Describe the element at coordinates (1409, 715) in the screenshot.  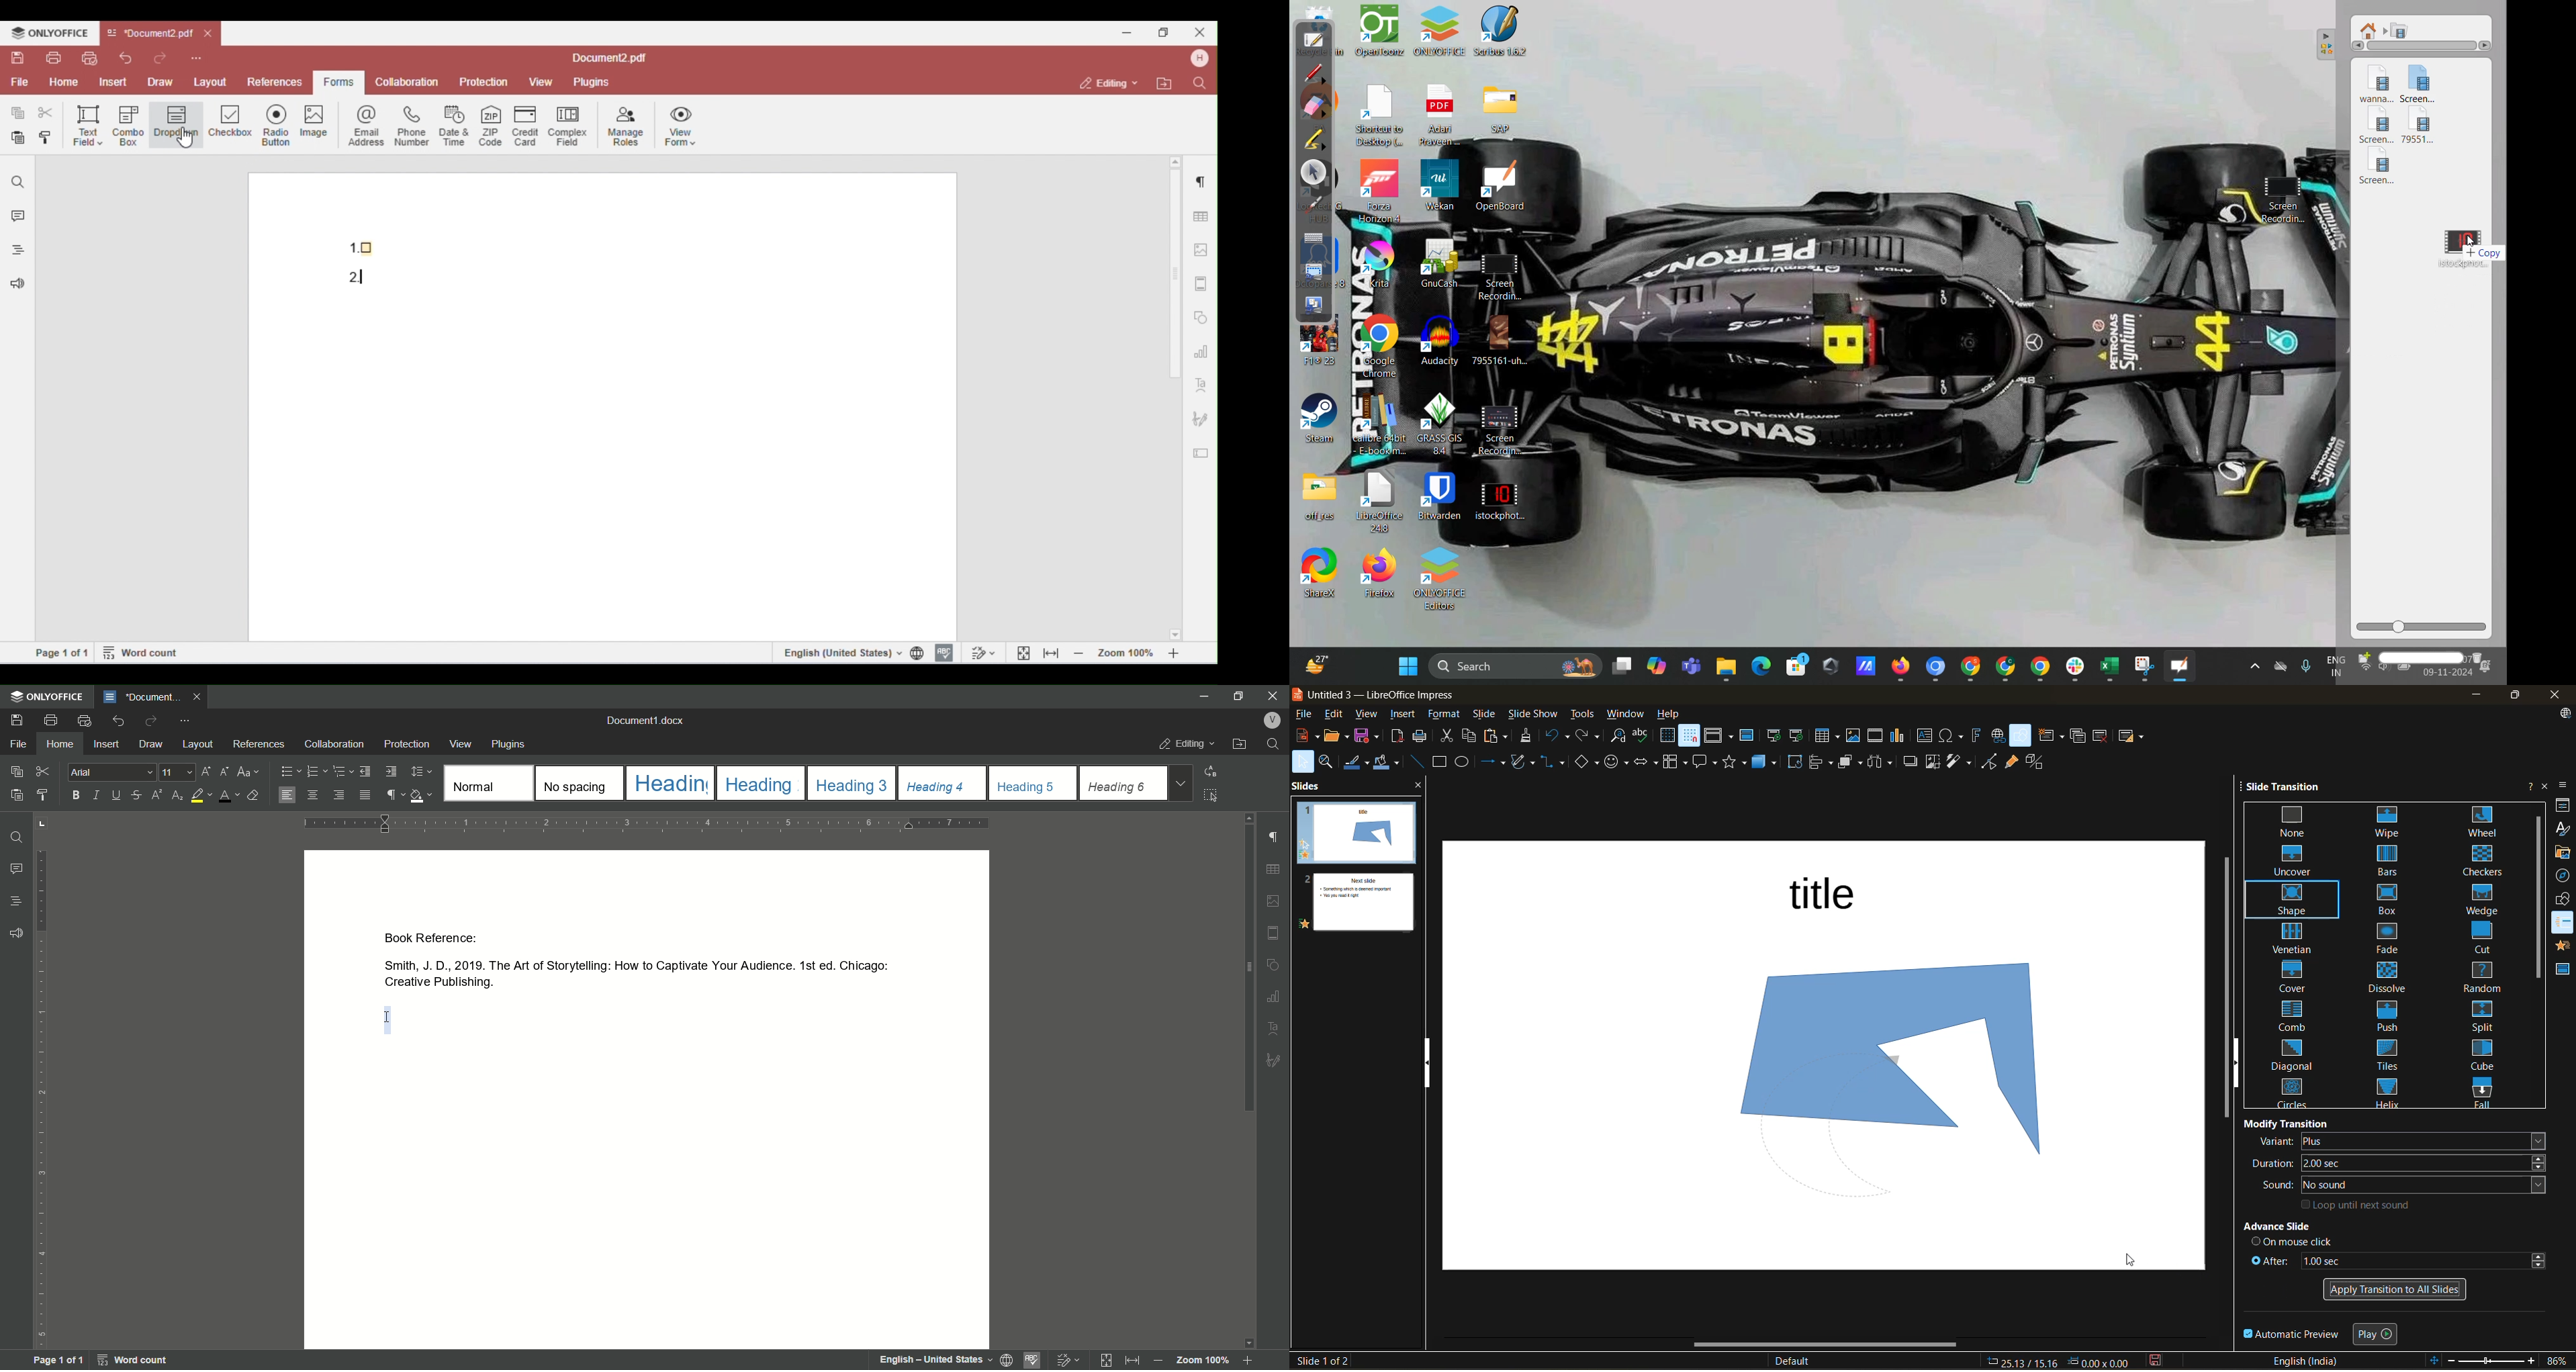
I see `insert` at that location.